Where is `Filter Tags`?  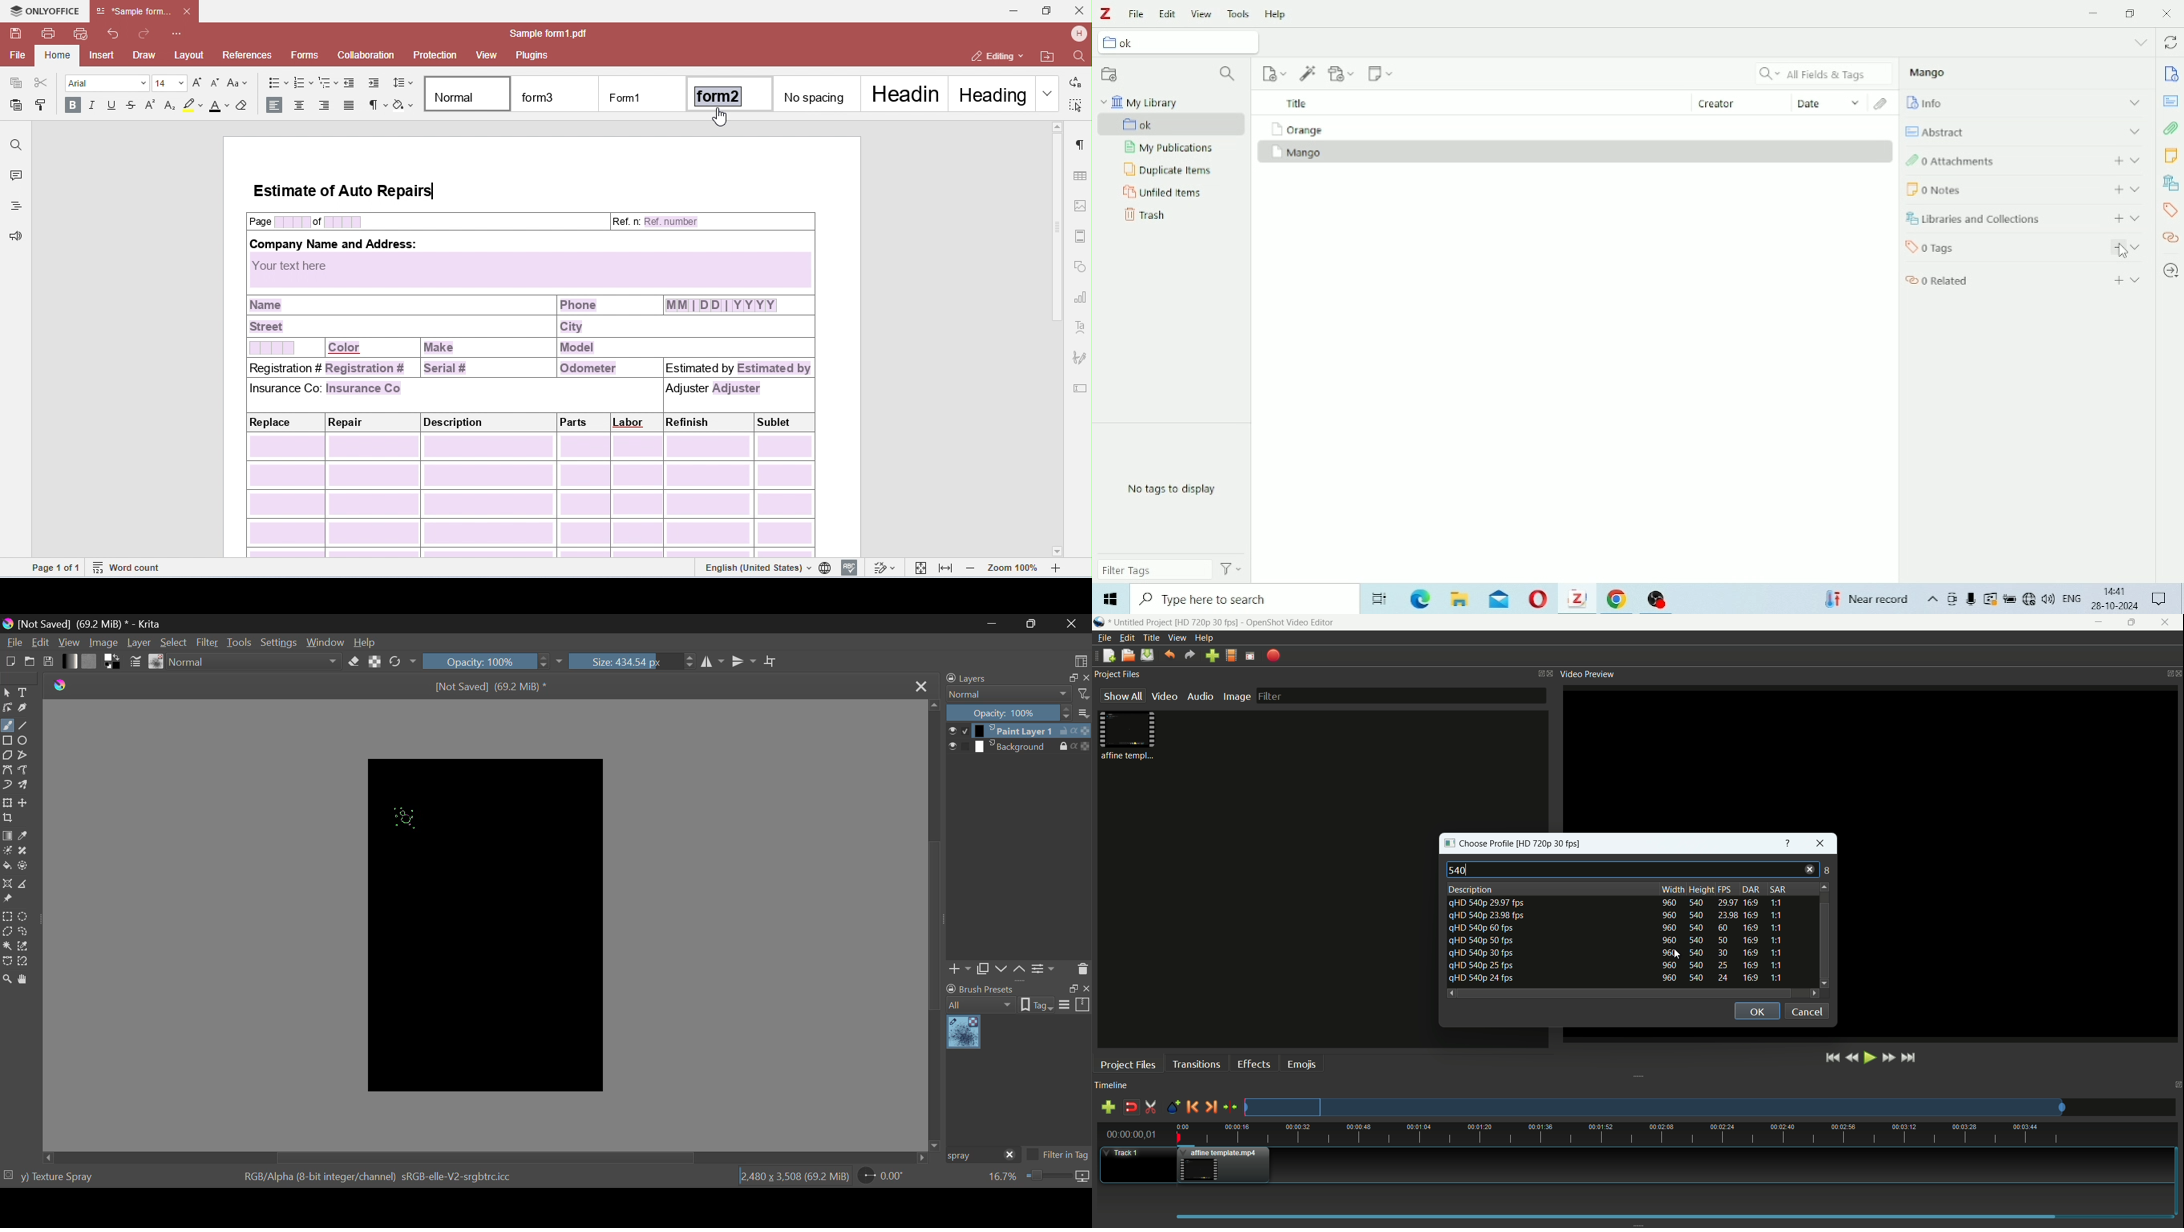
Filter Tags is located at coordinates (1151, 570).